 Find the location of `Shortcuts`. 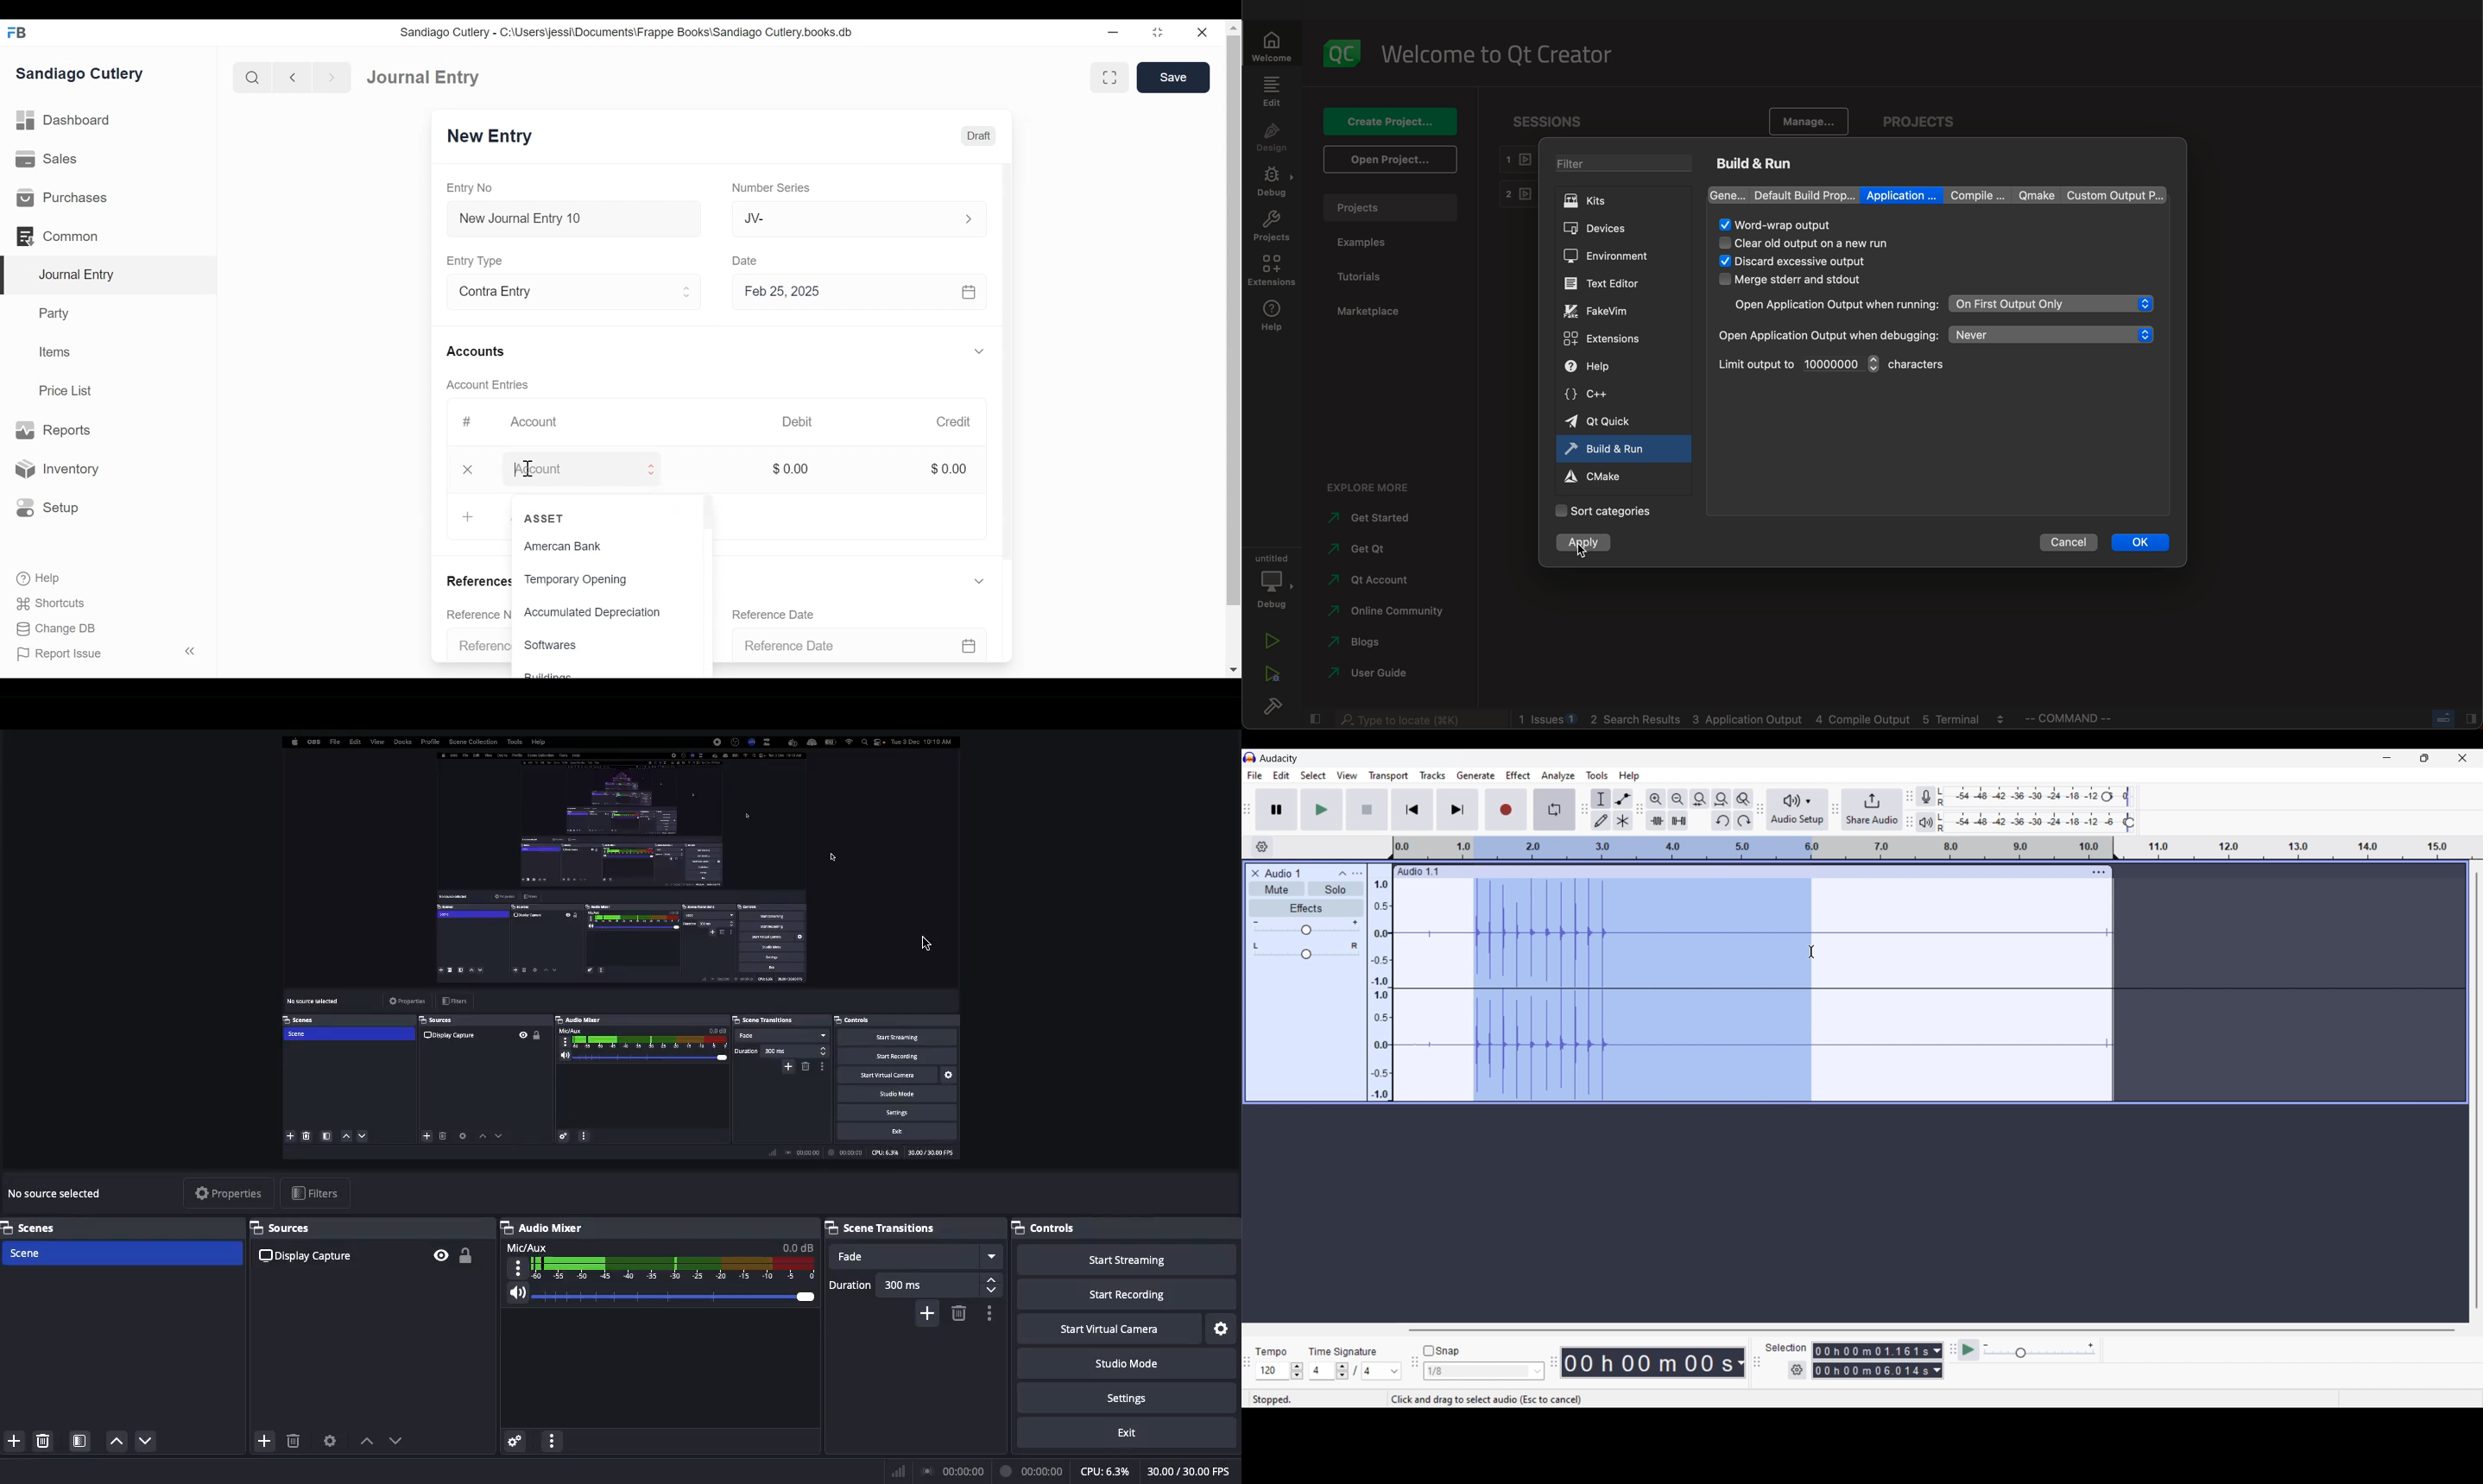

Shortcuts is located at coordinates (47, 604).